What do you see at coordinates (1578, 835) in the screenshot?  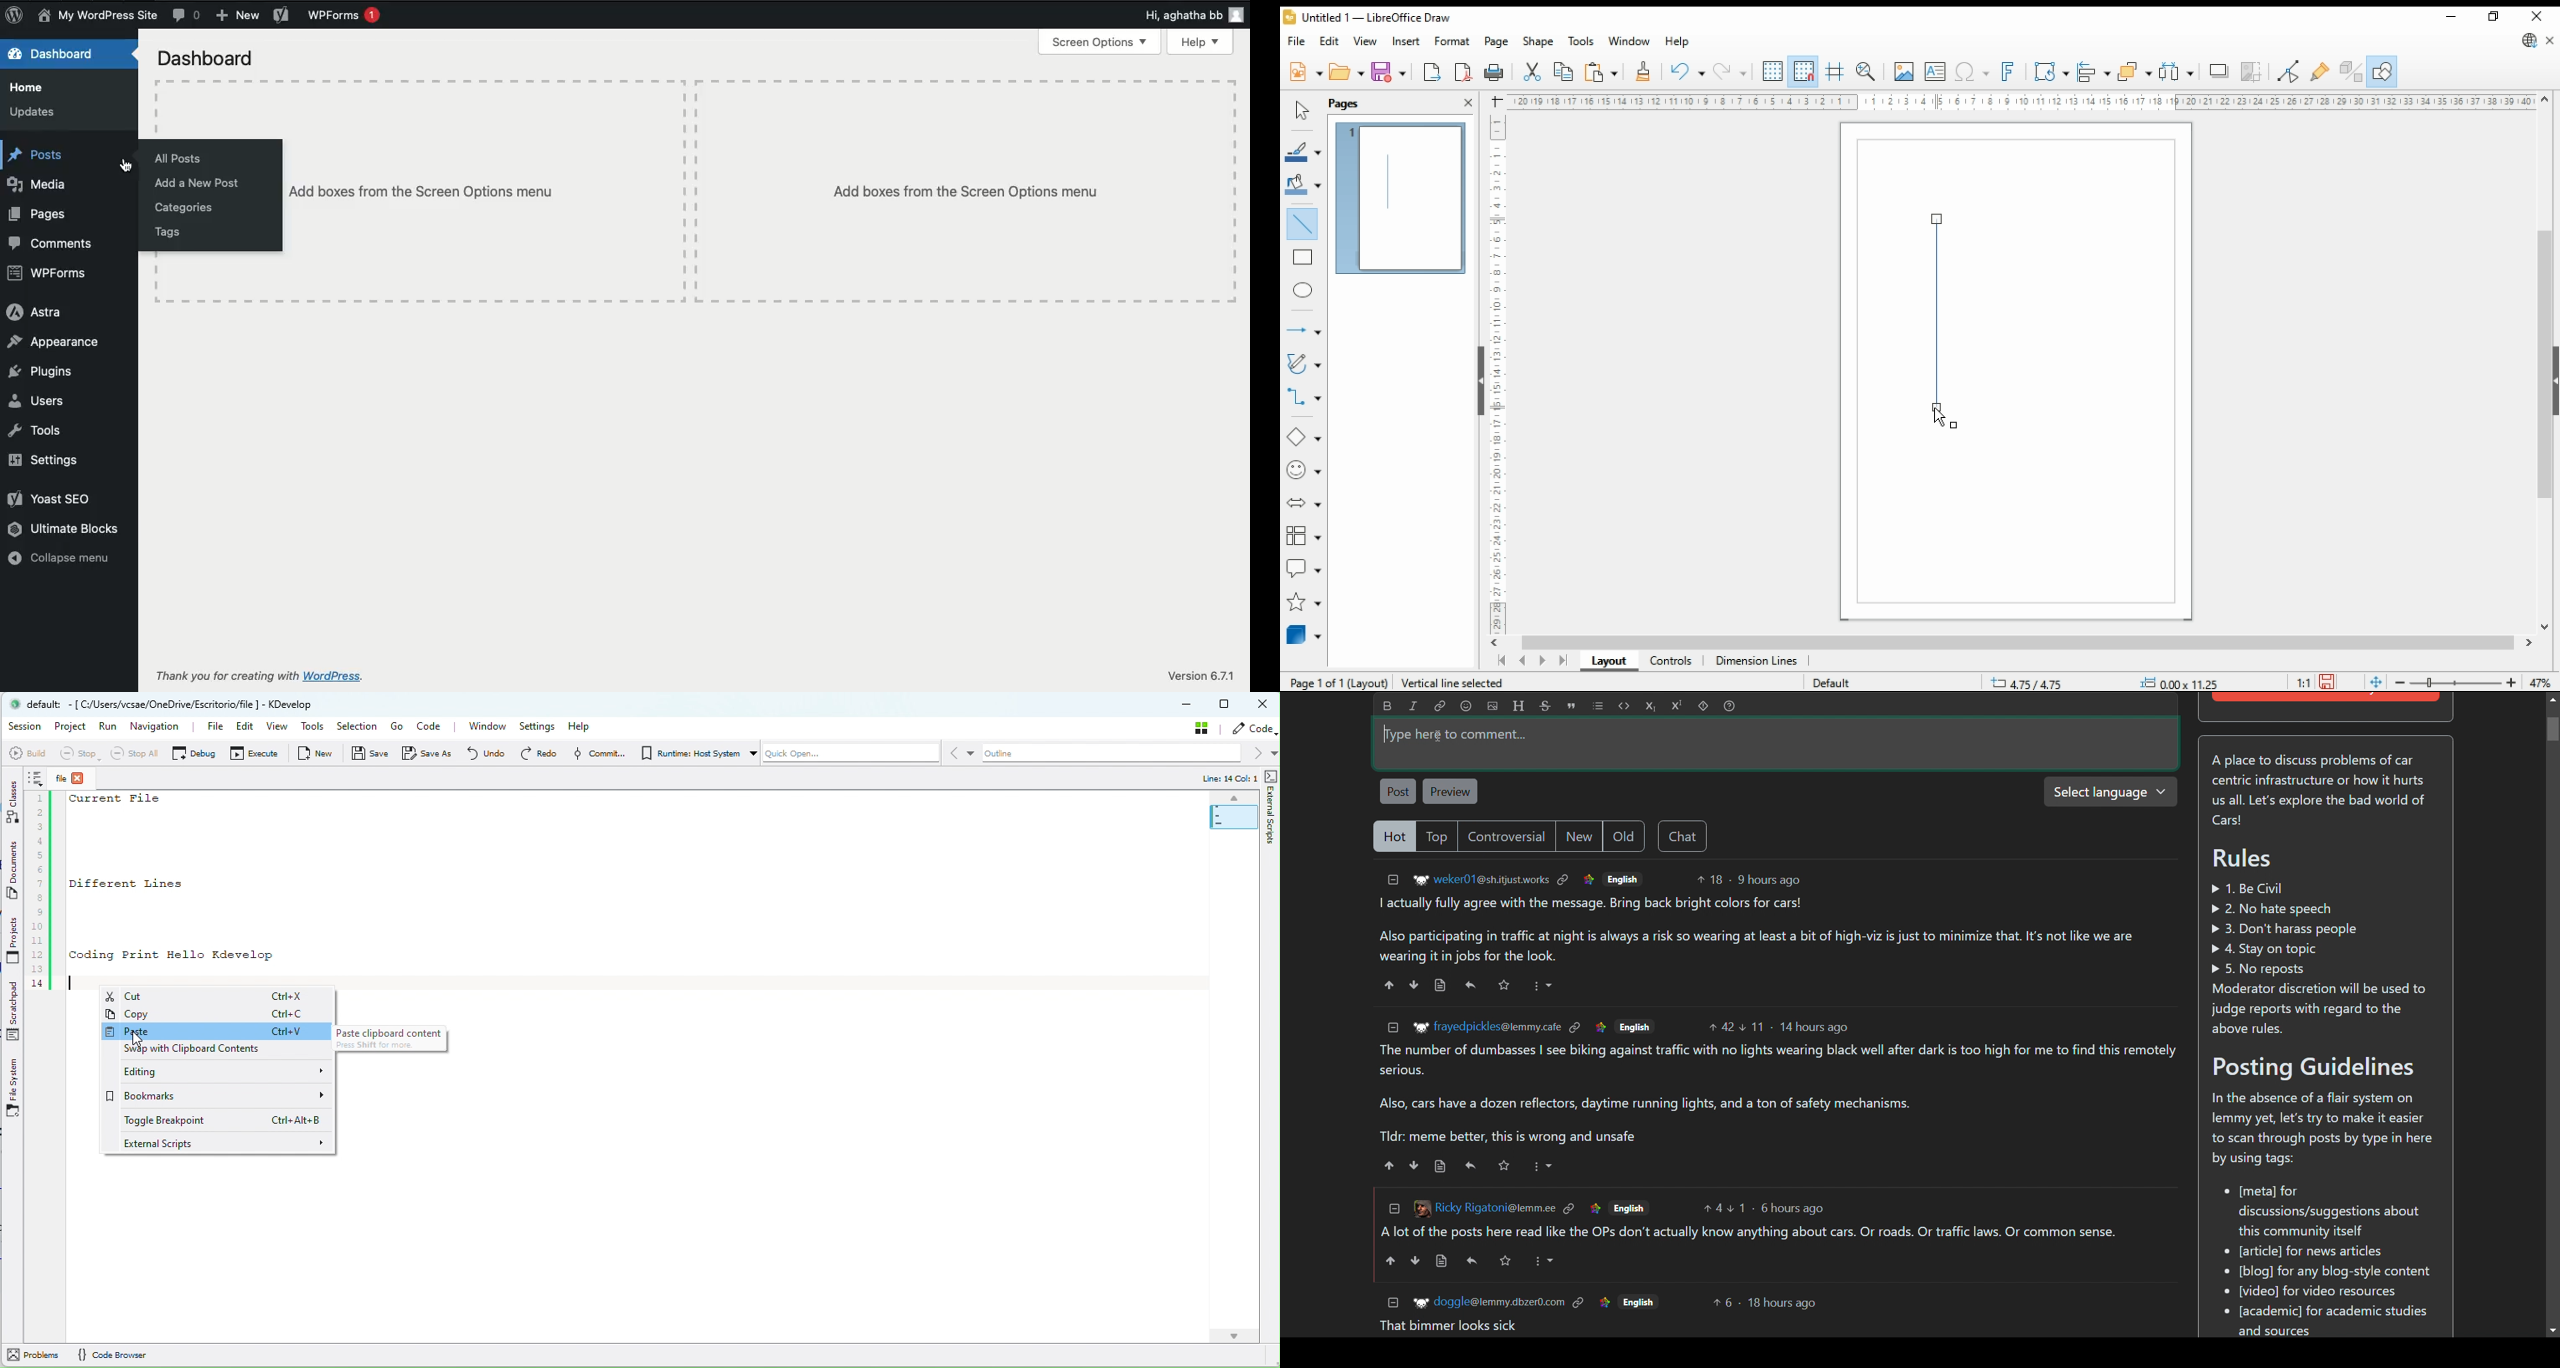 I see `new` at bounding box center [1578, 835].